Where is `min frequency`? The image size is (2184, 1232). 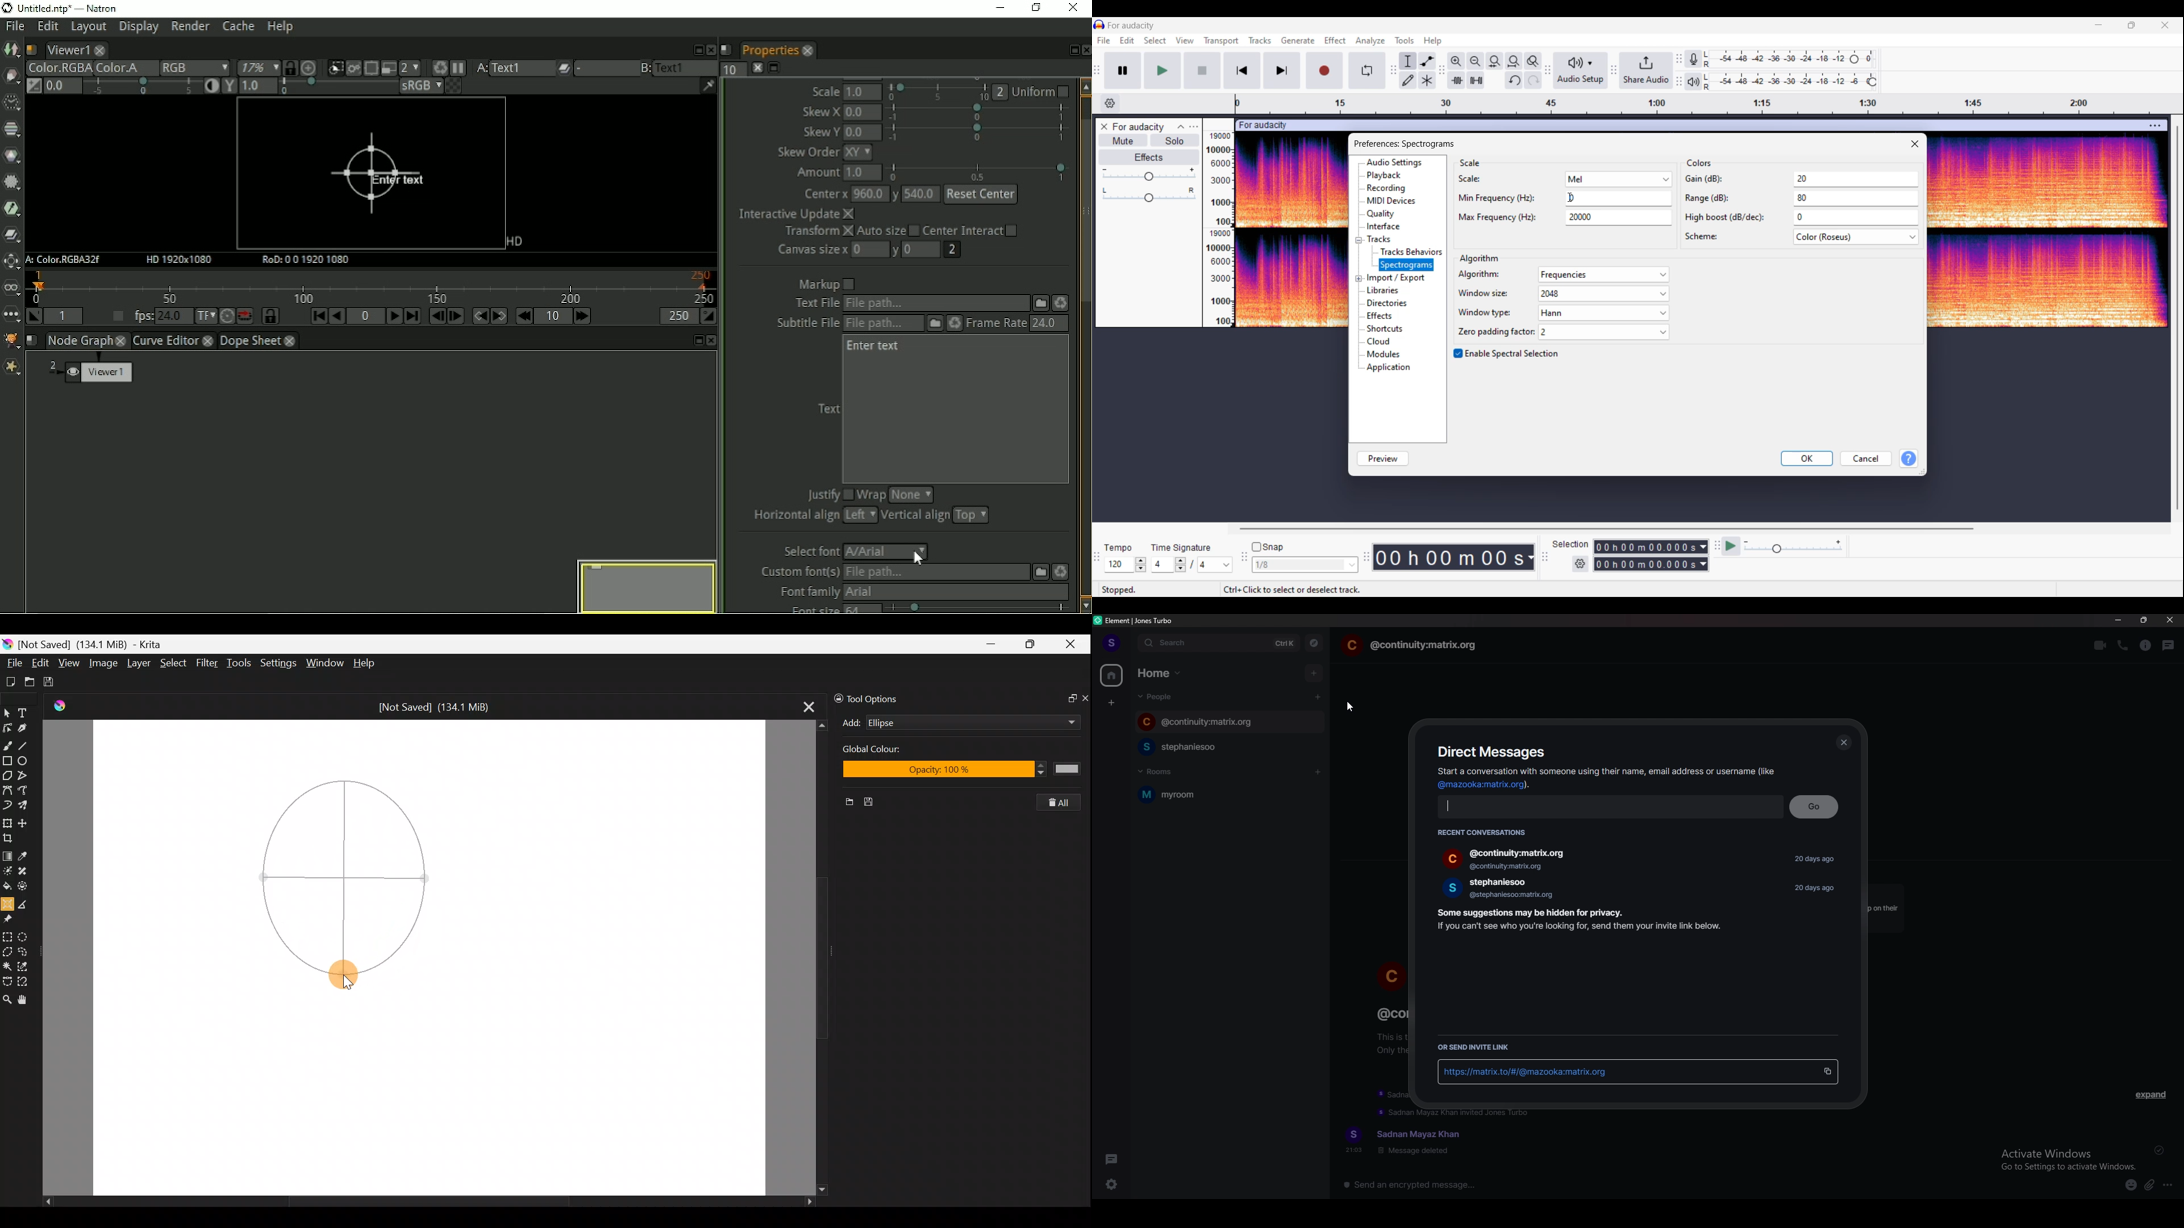
min frequency is located at coordinates (1568, 199).